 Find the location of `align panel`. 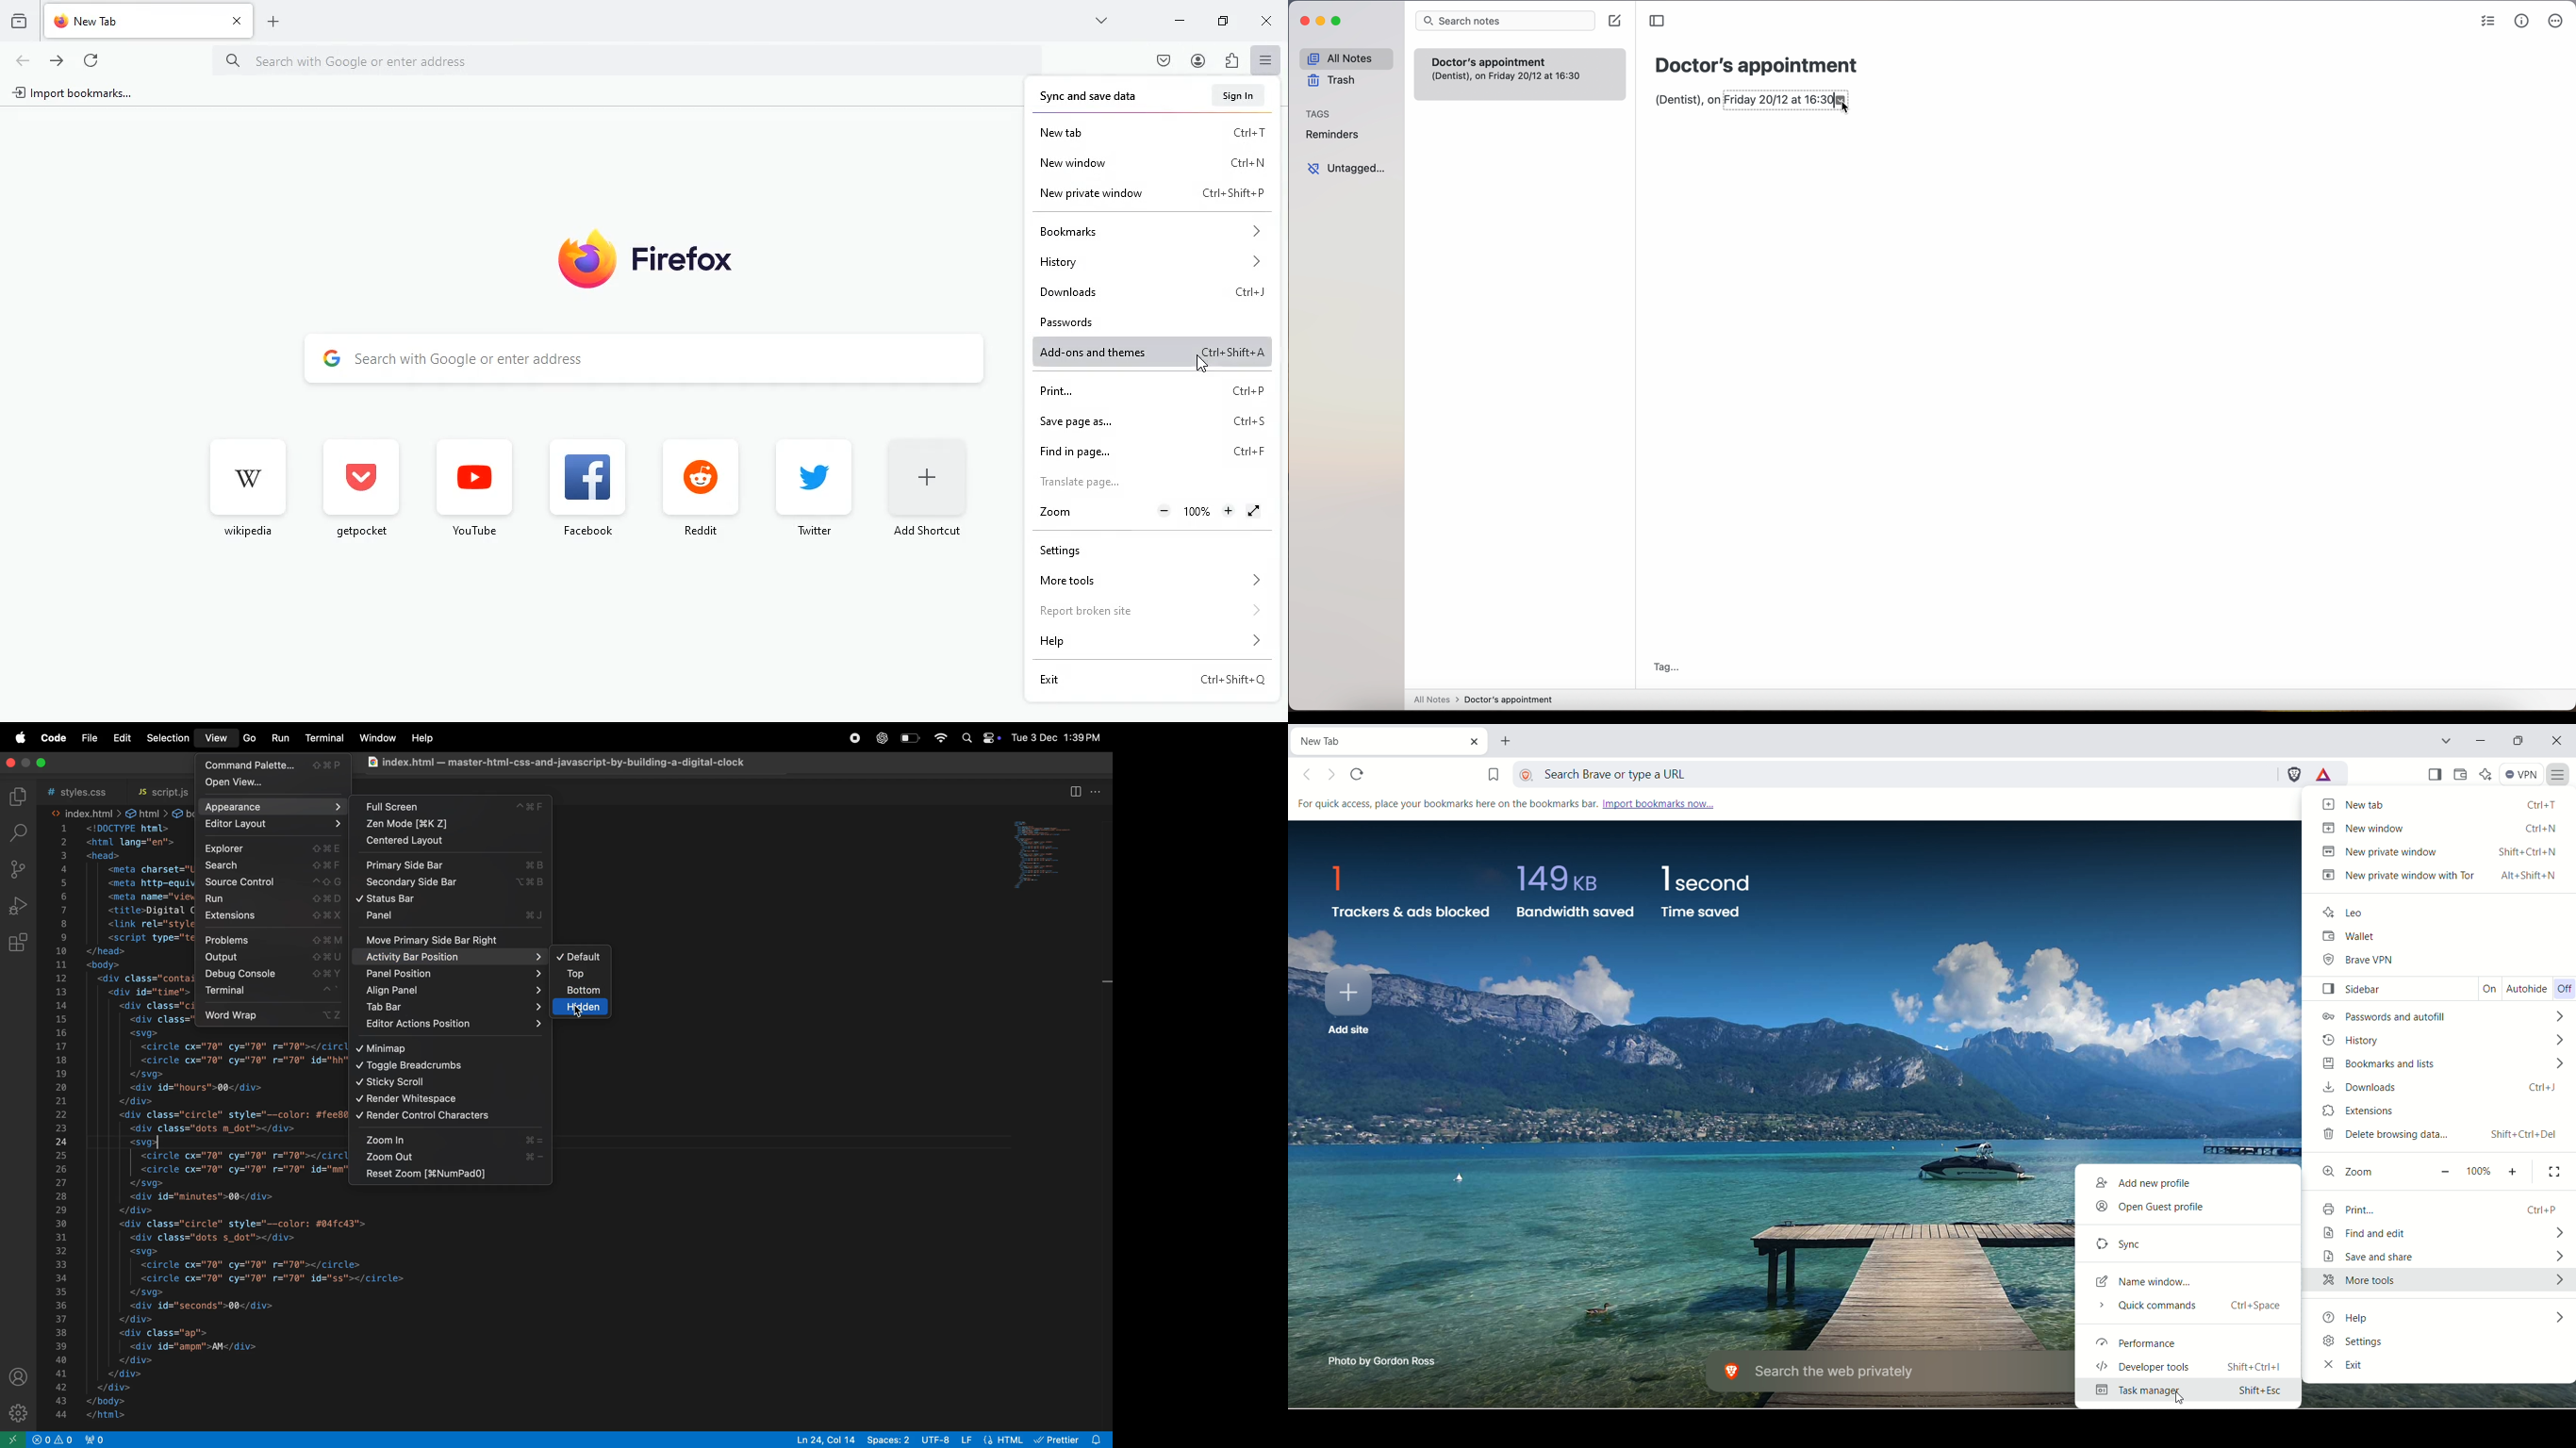

align panel is located at coordinates (453, 990).